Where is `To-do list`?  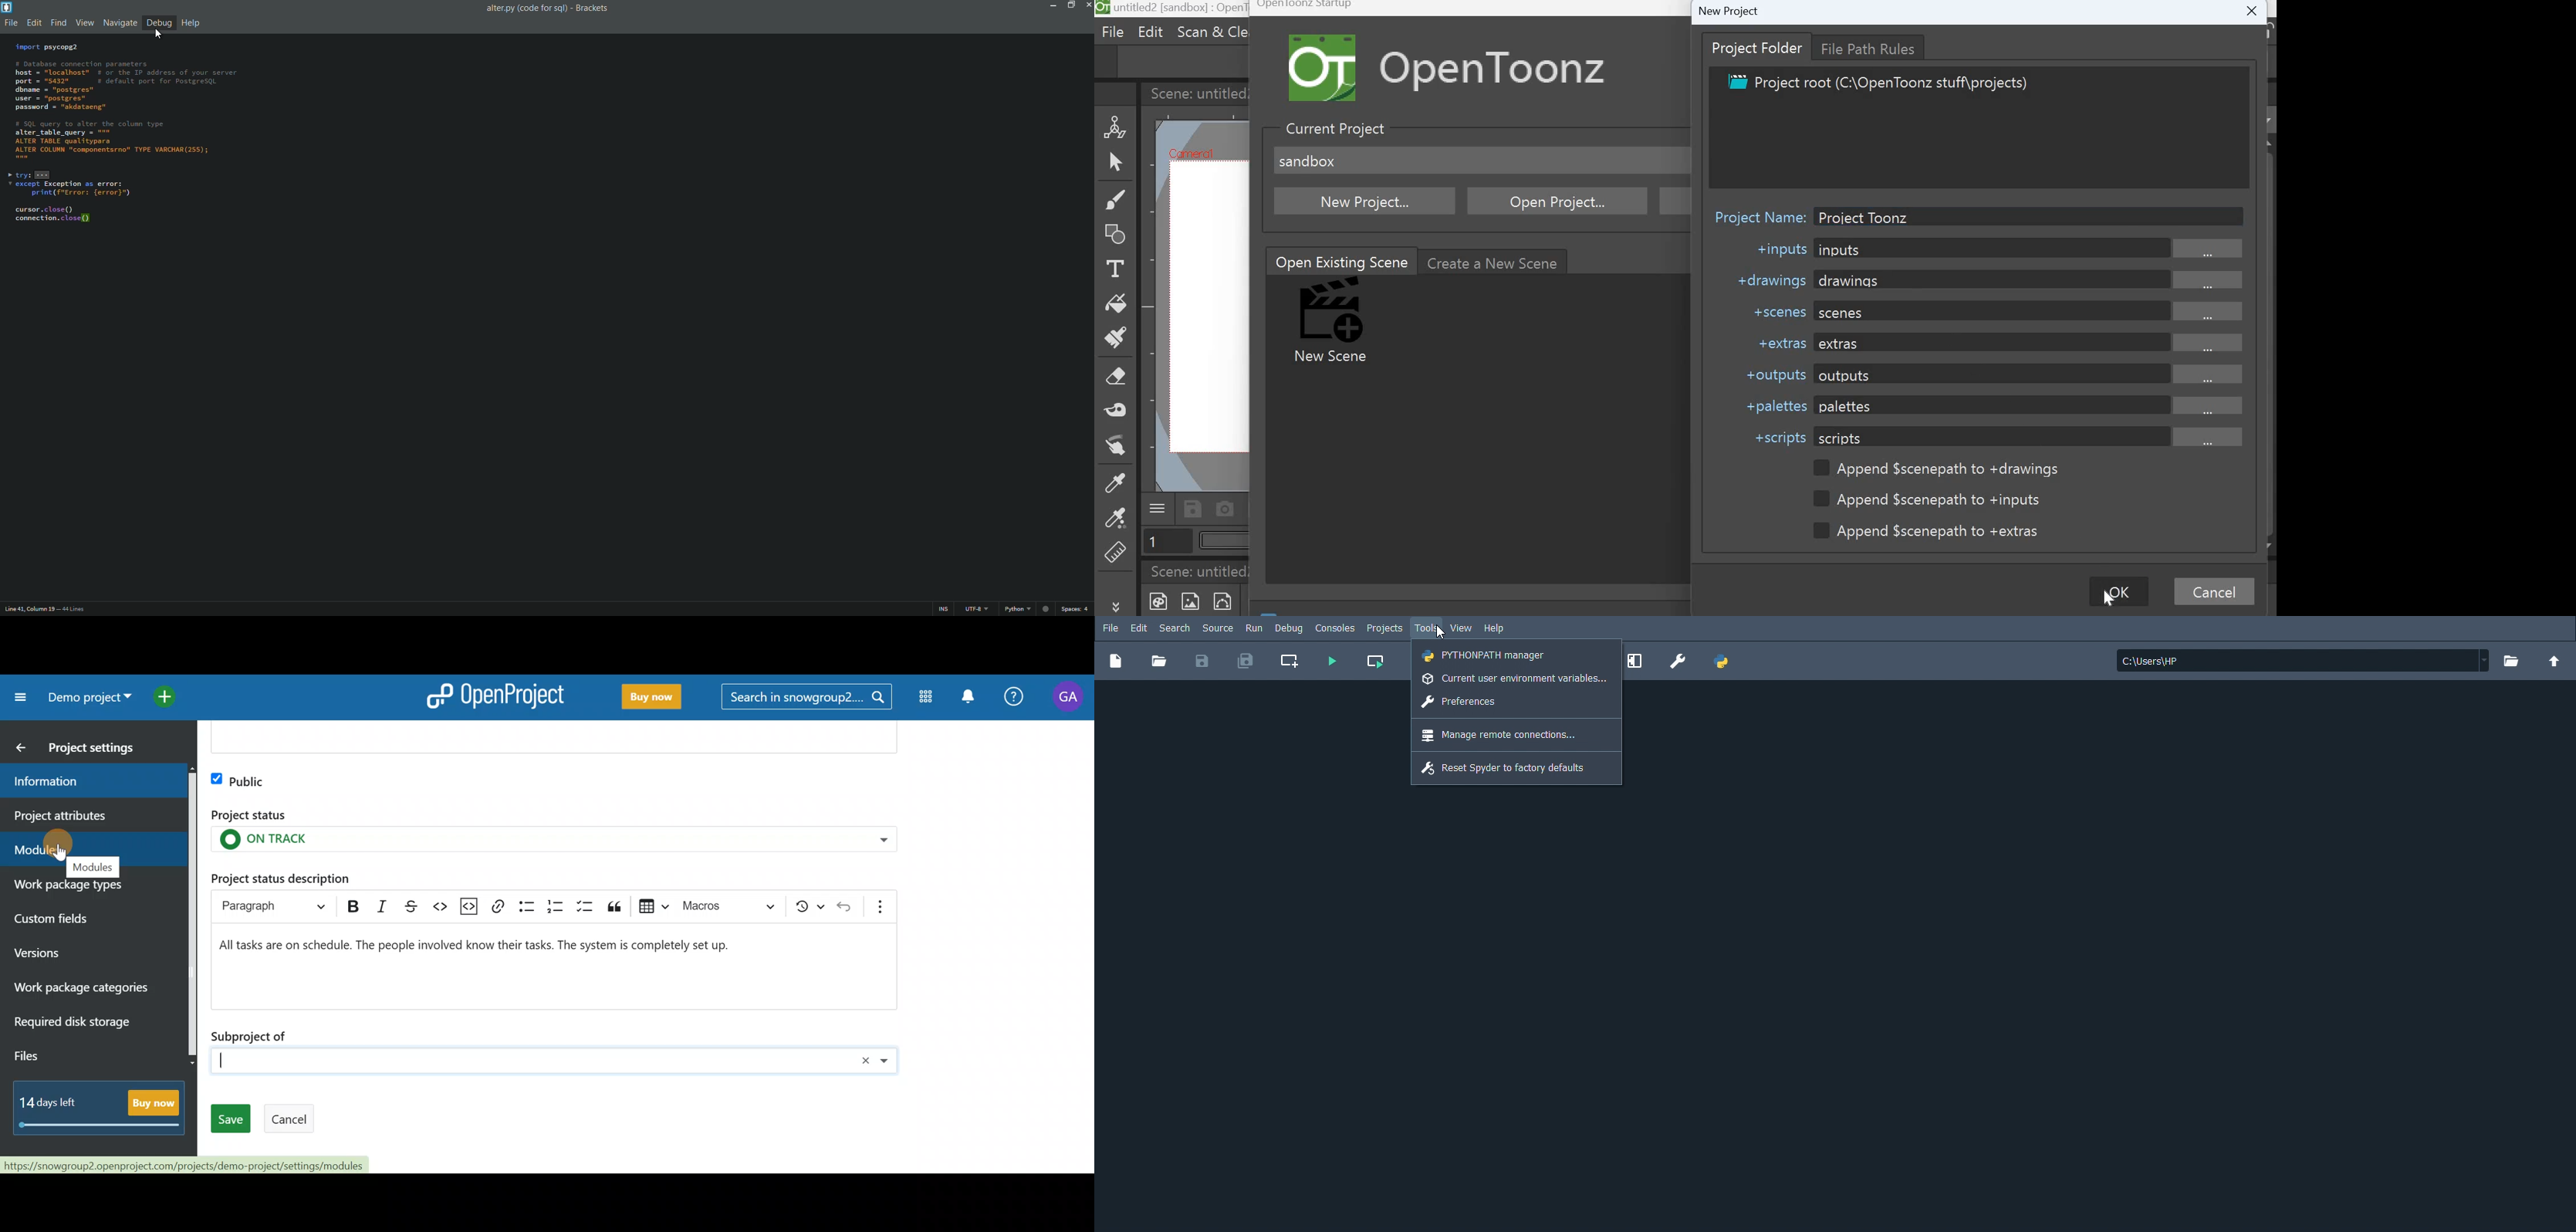 To-do list is located at coordinates (584, 907).